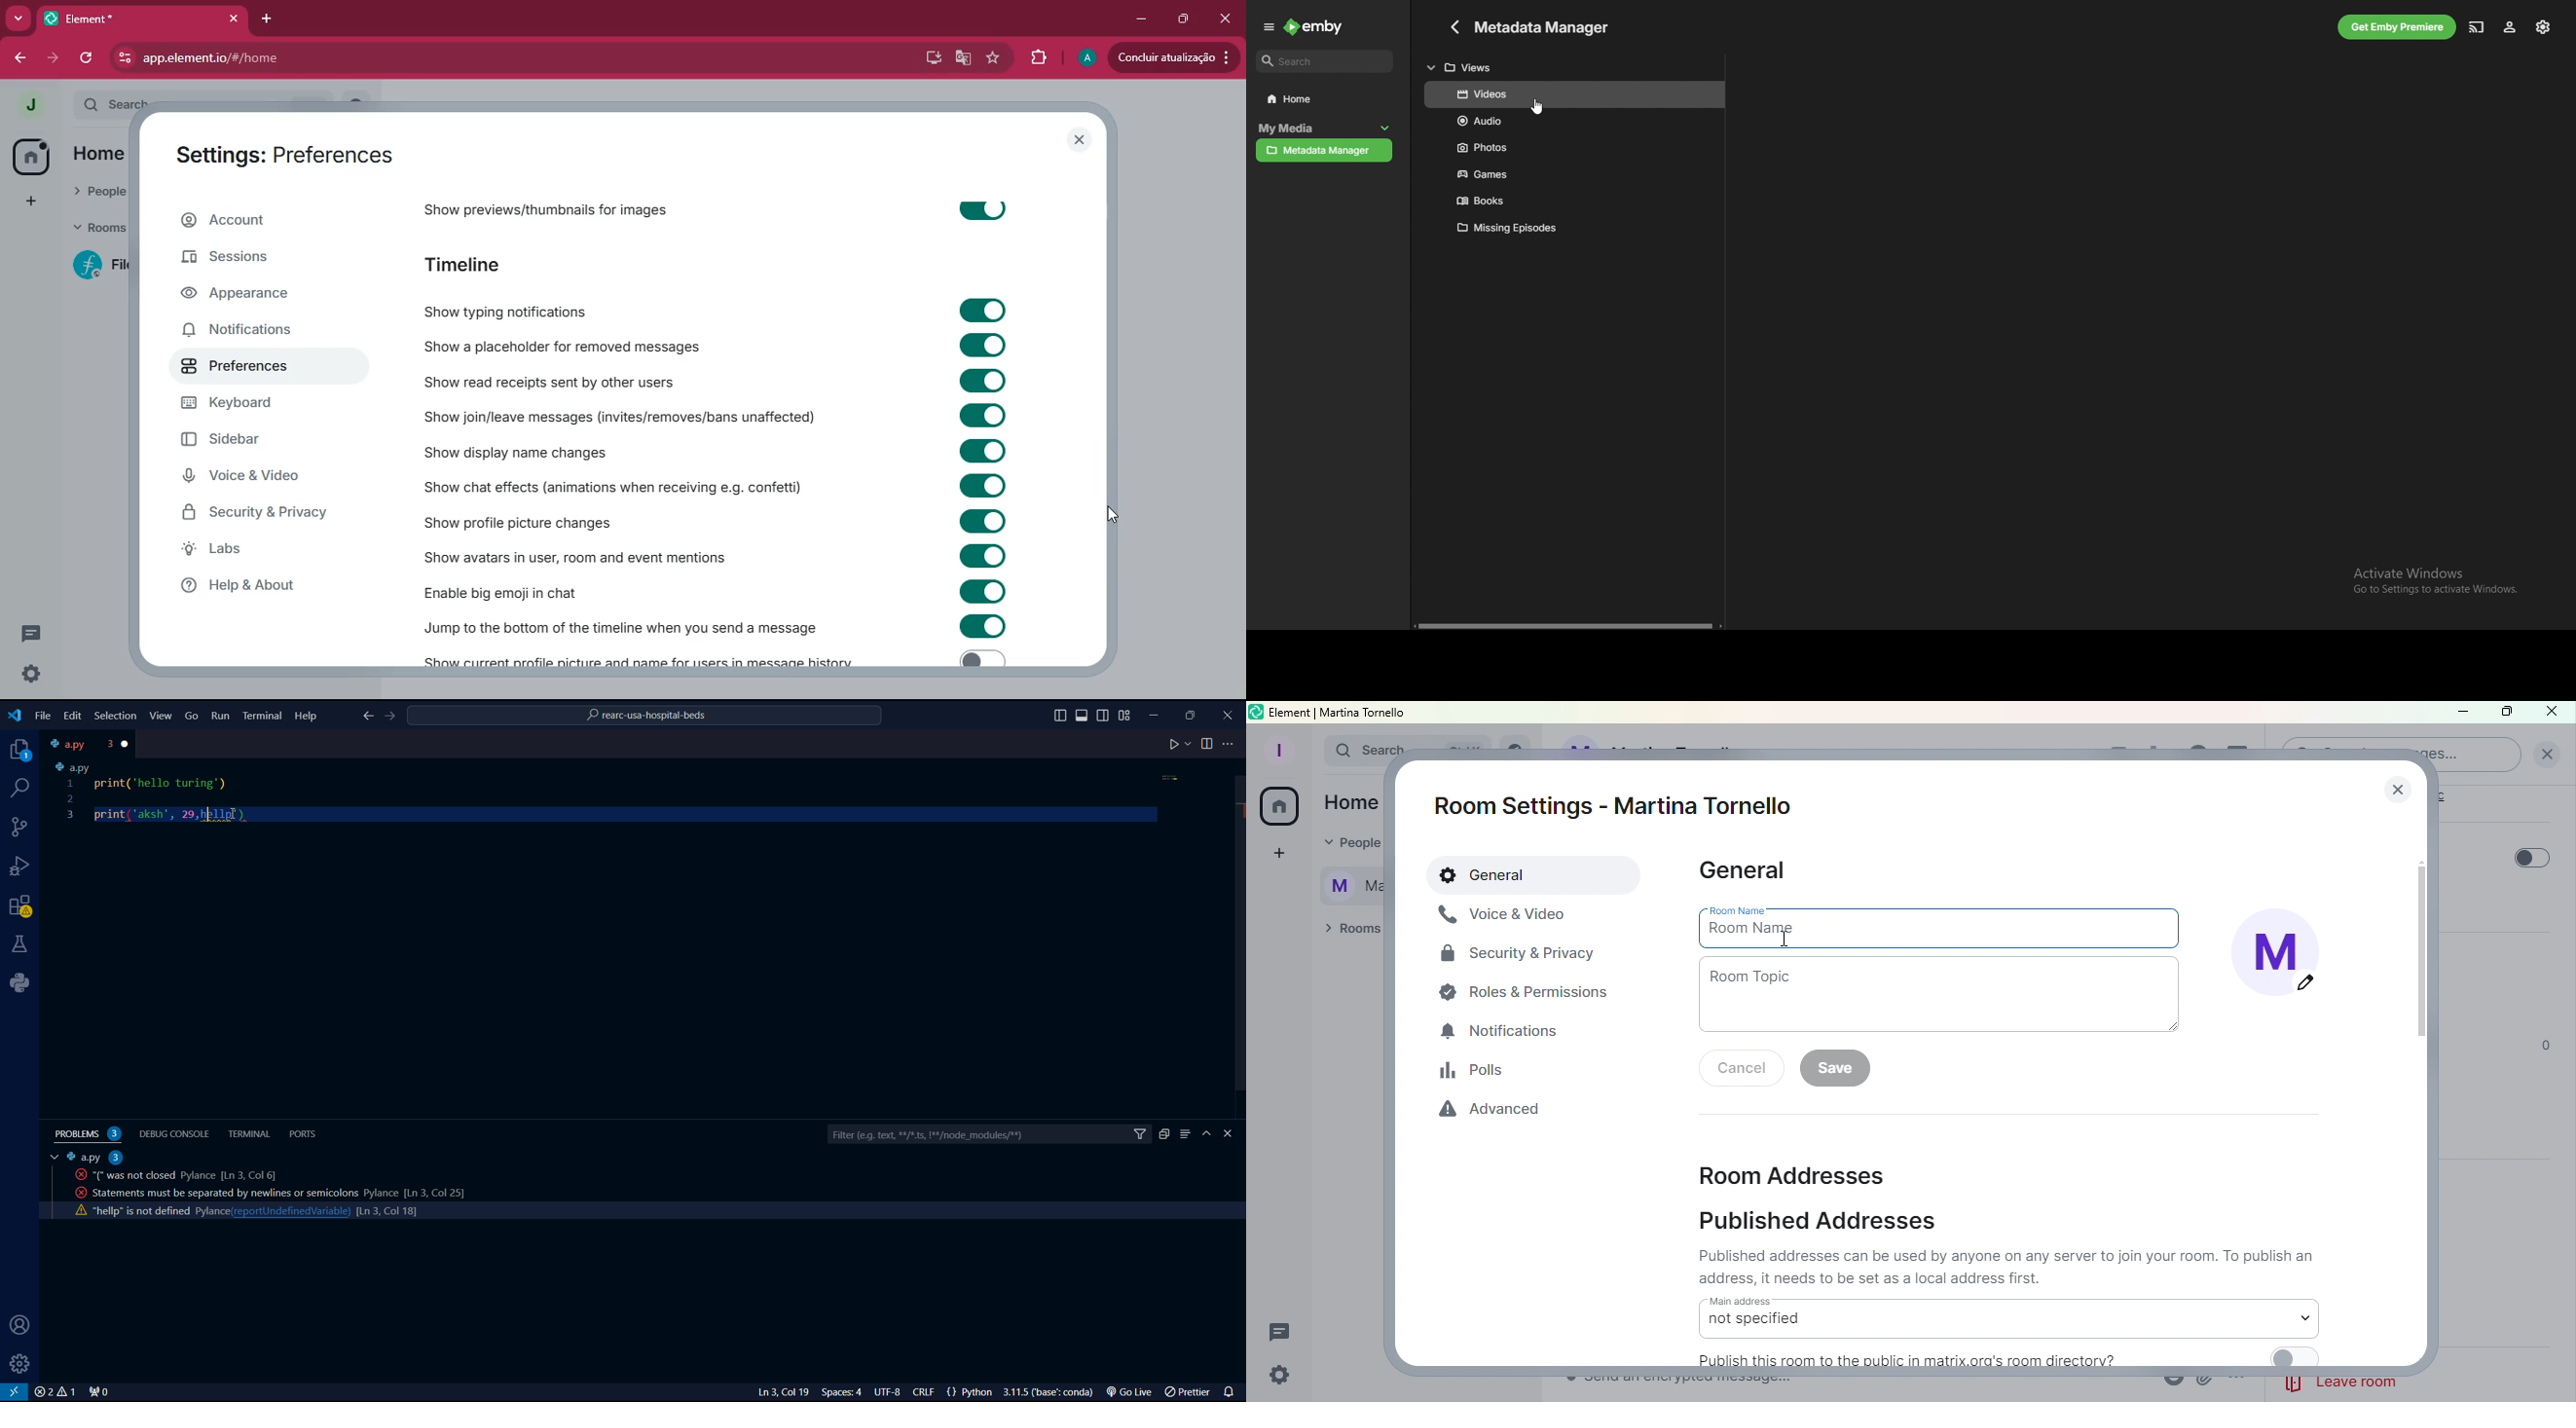  I want to click on Display image, so click(2285, 958).